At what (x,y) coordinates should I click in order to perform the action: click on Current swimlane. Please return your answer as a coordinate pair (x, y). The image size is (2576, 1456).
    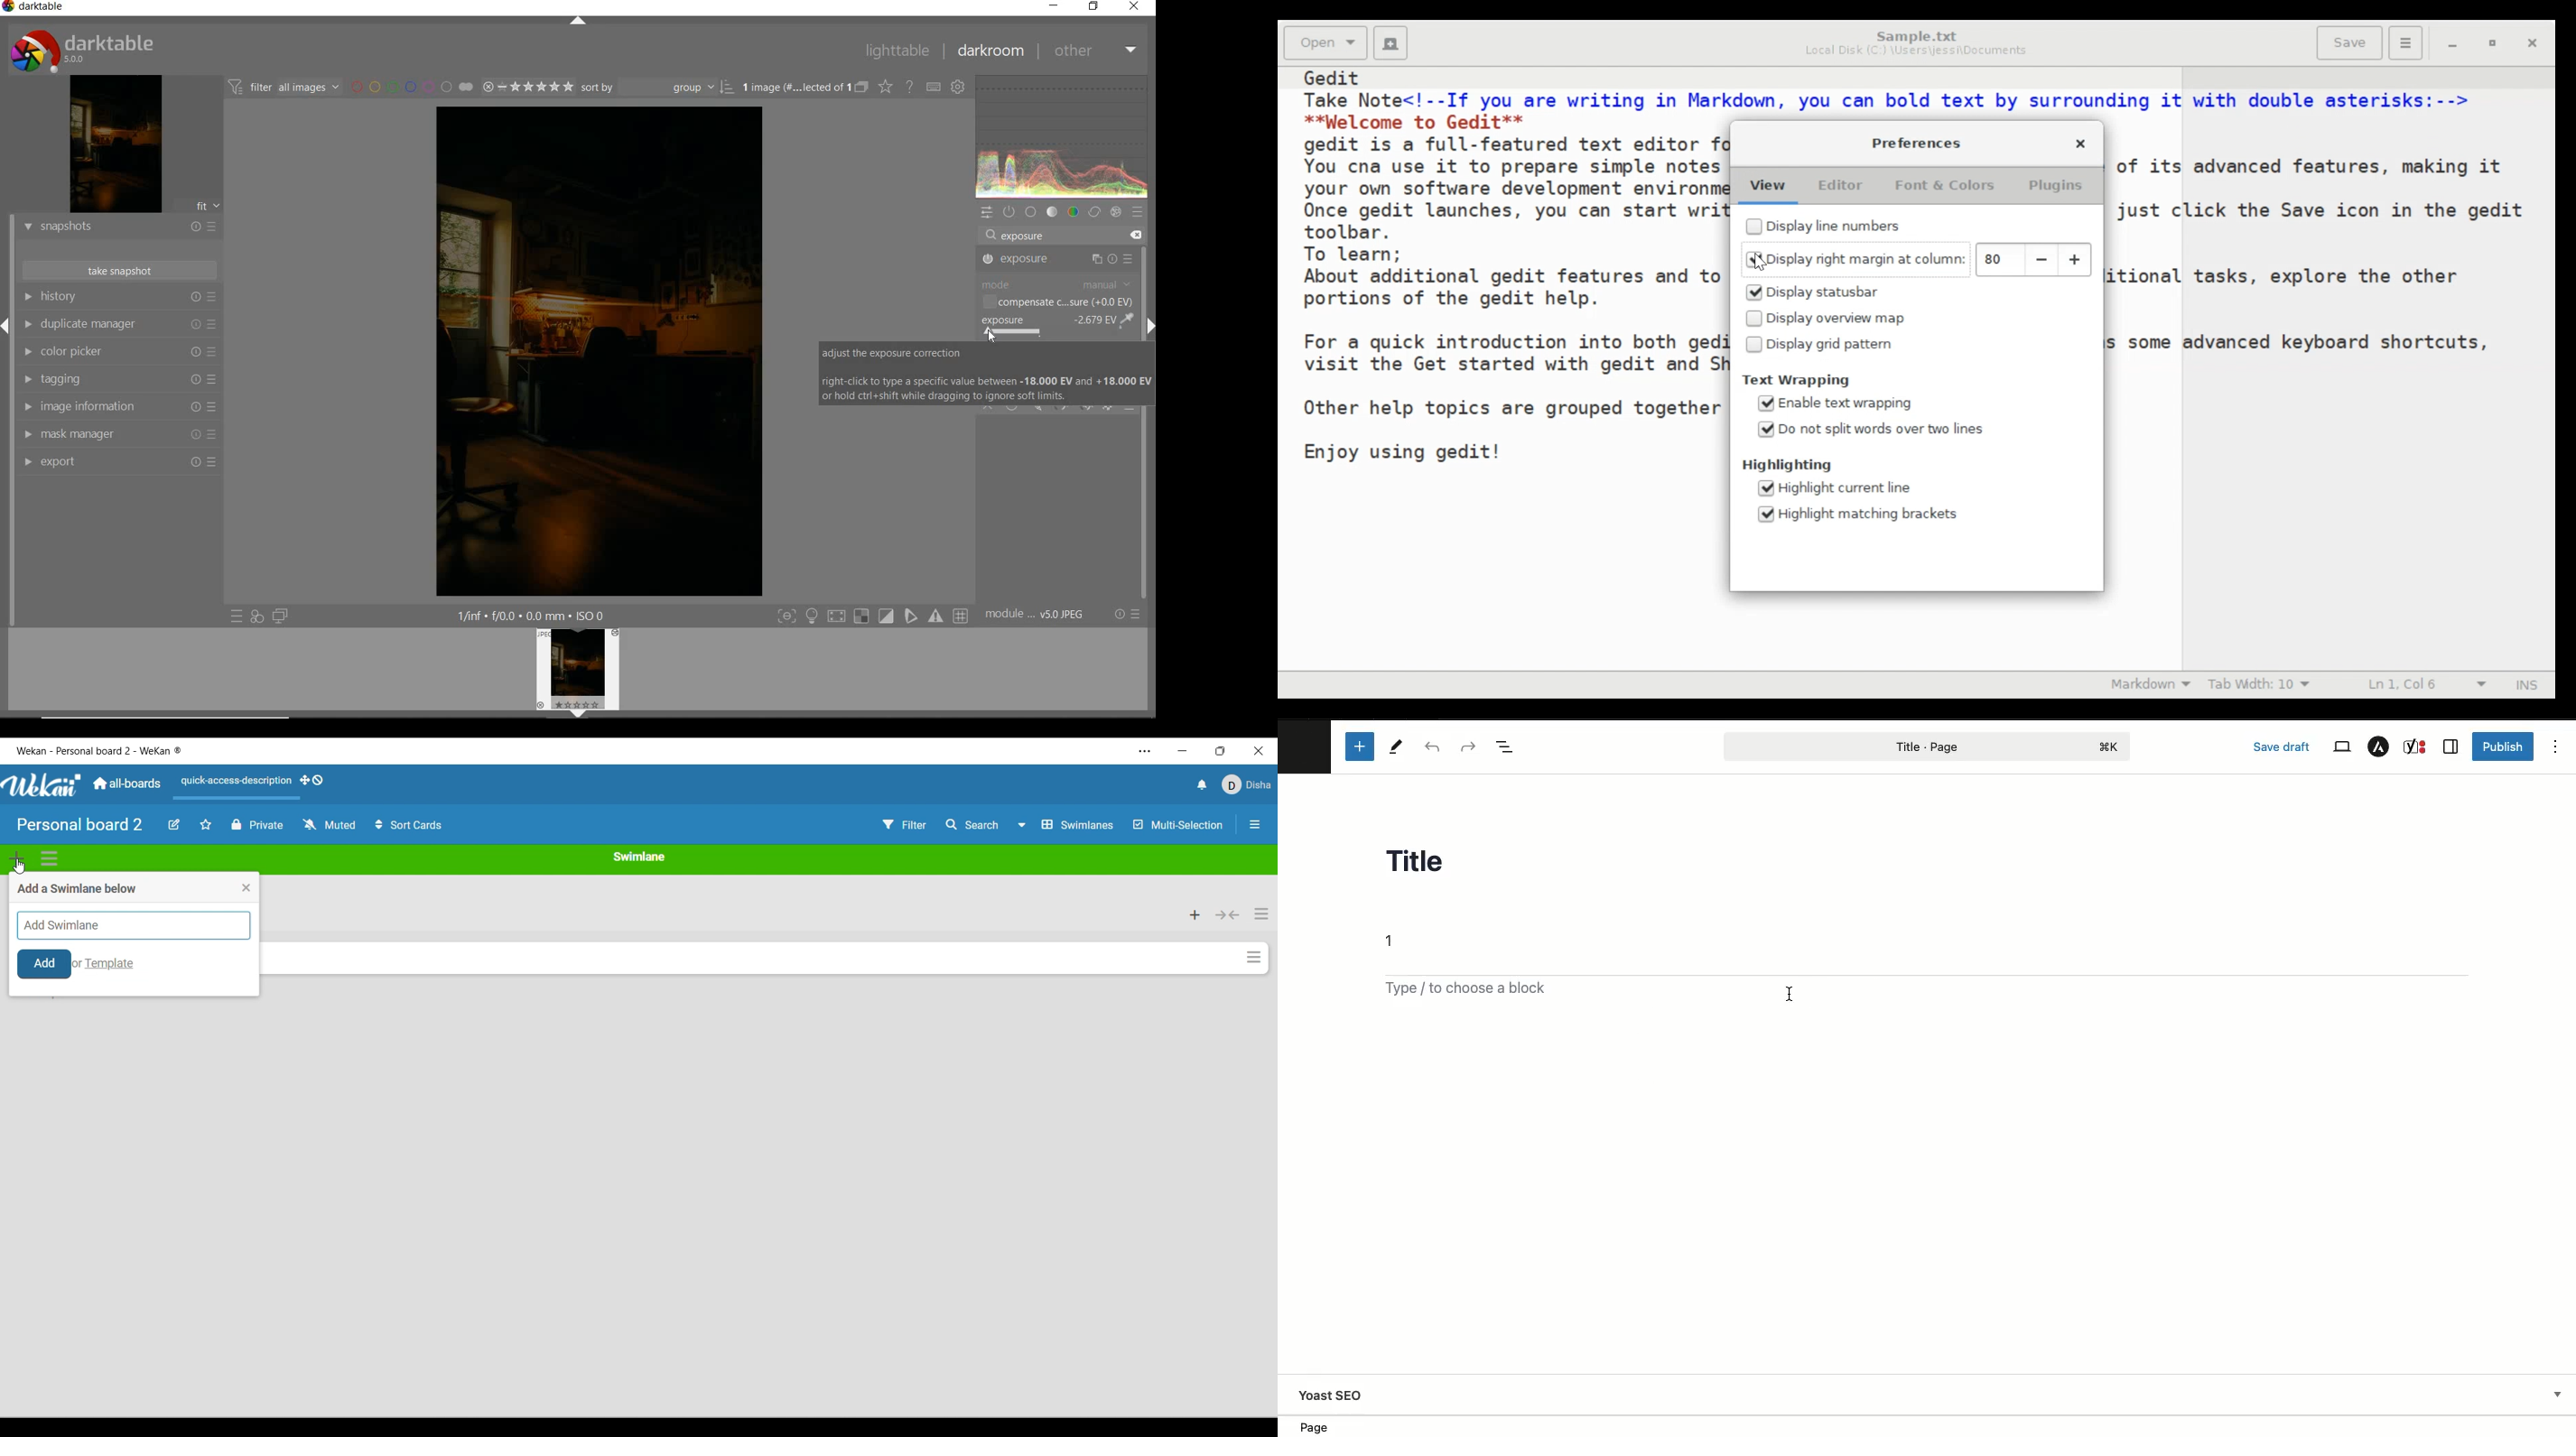
    Looking at the image, I should click on (639, 856).